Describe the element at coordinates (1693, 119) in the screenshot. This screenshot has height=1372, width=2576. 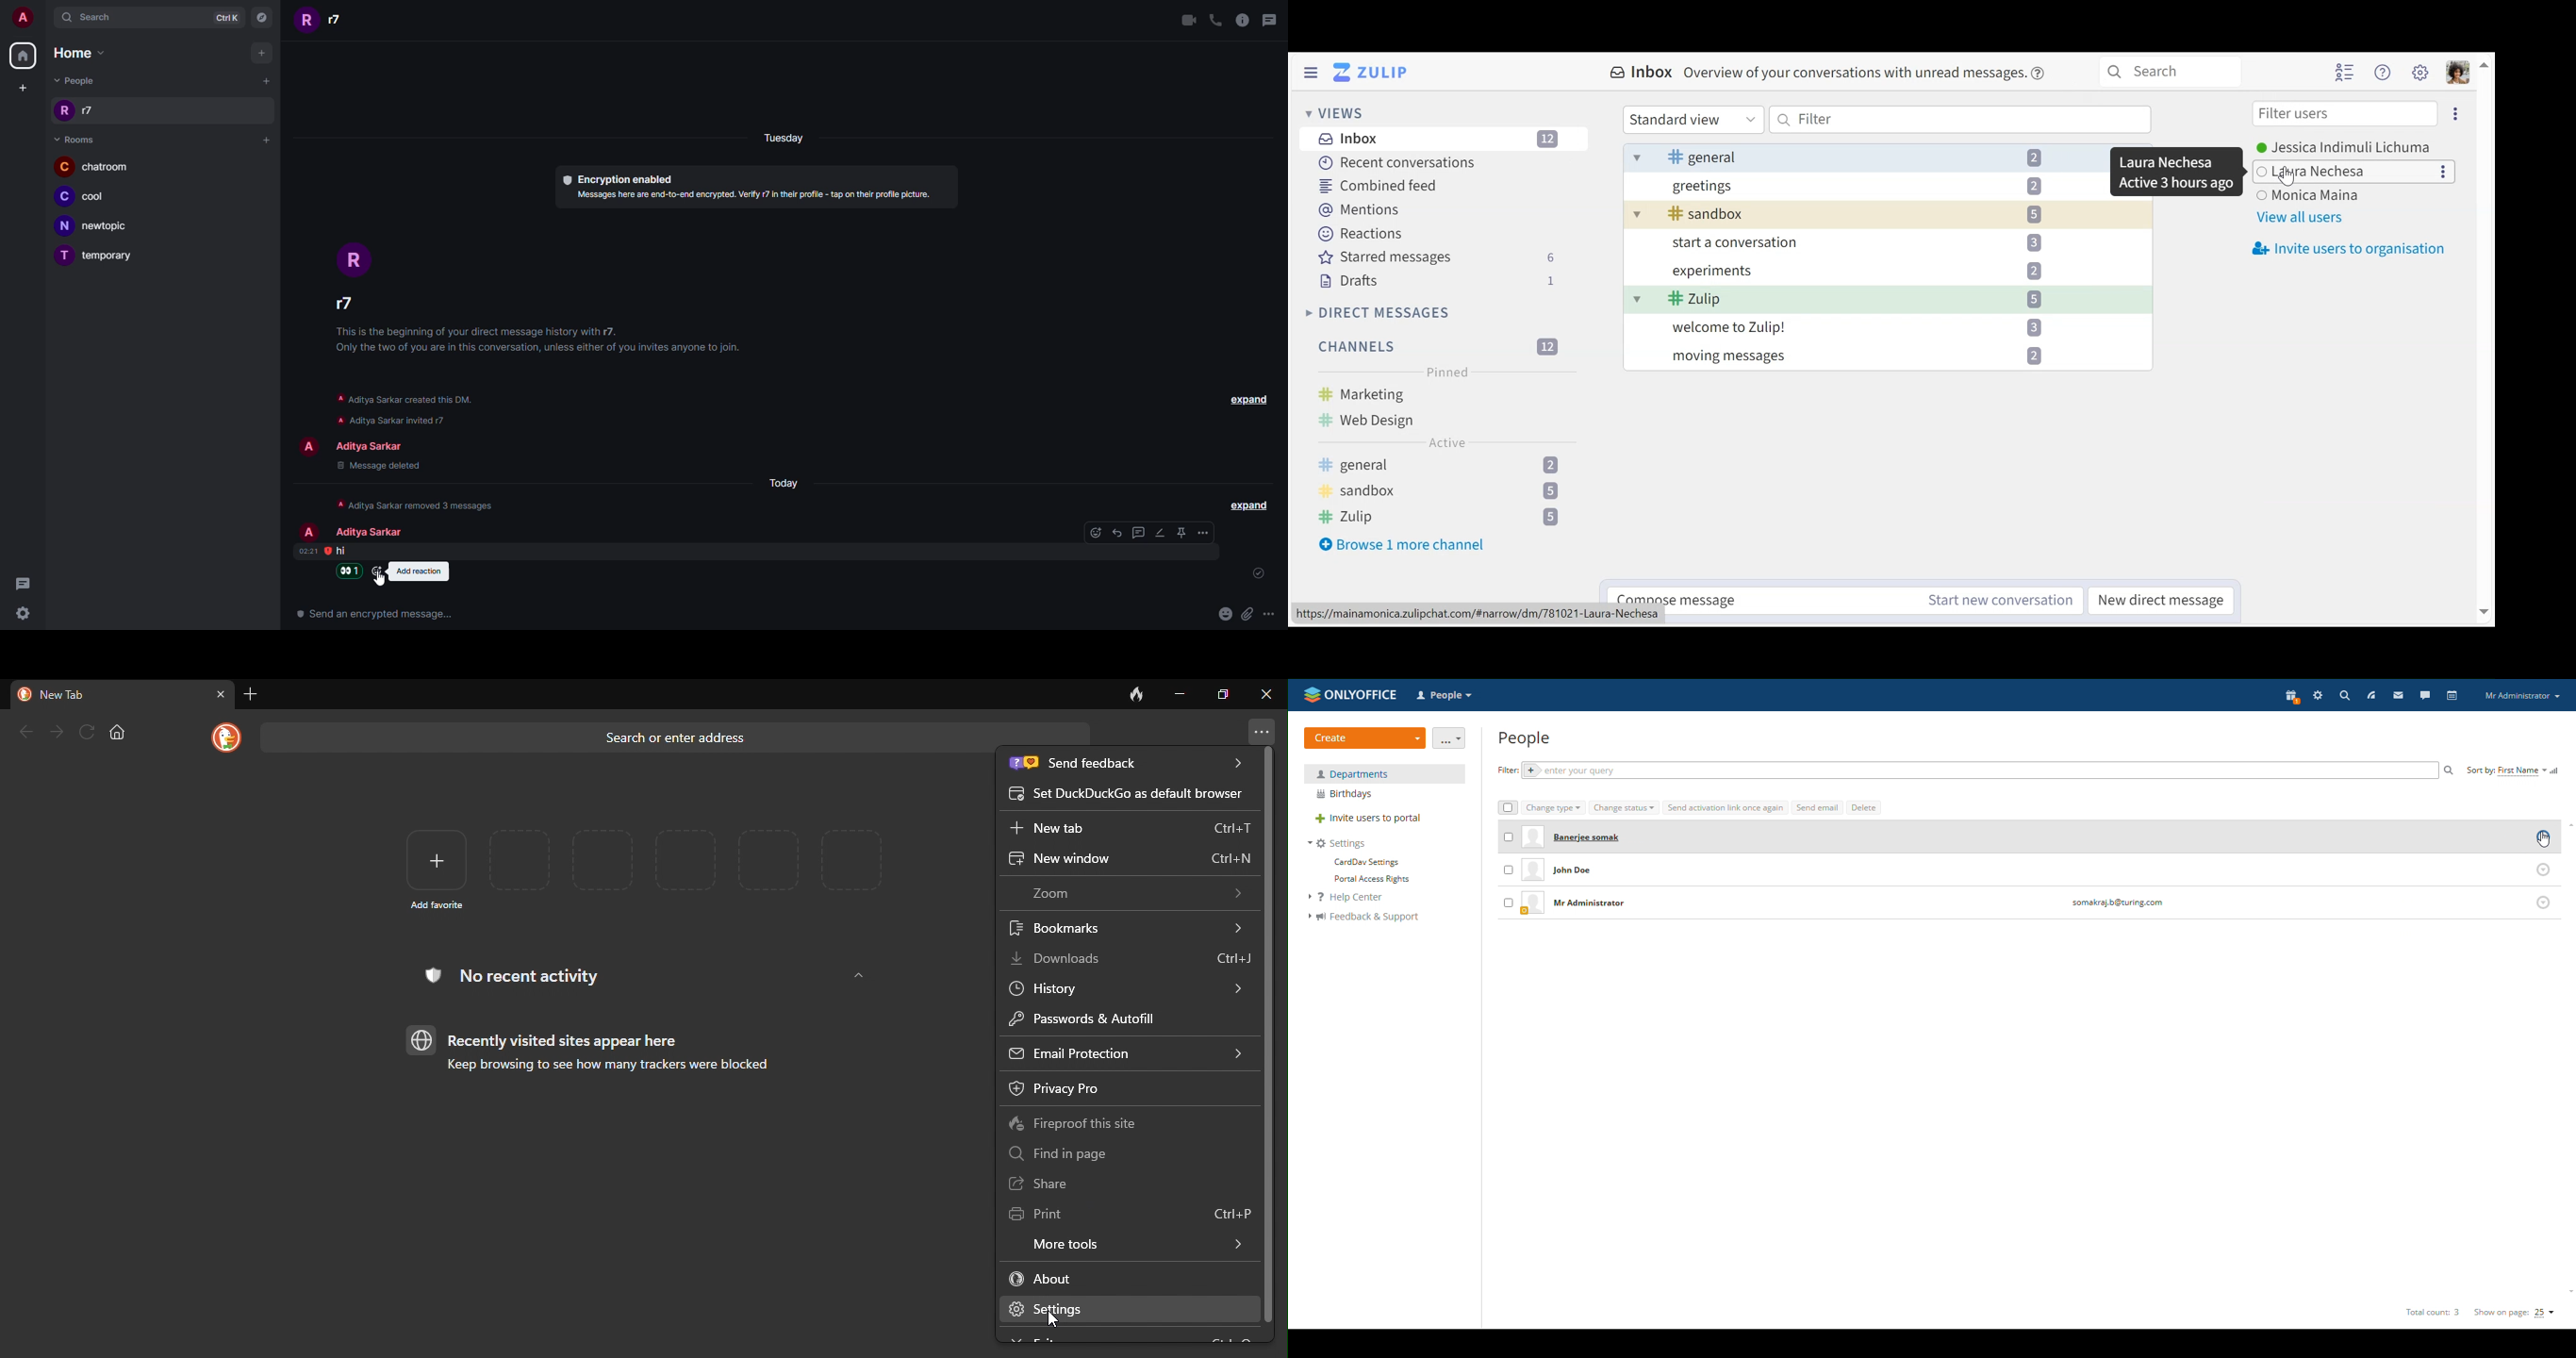
I see `Standard View` at that location.